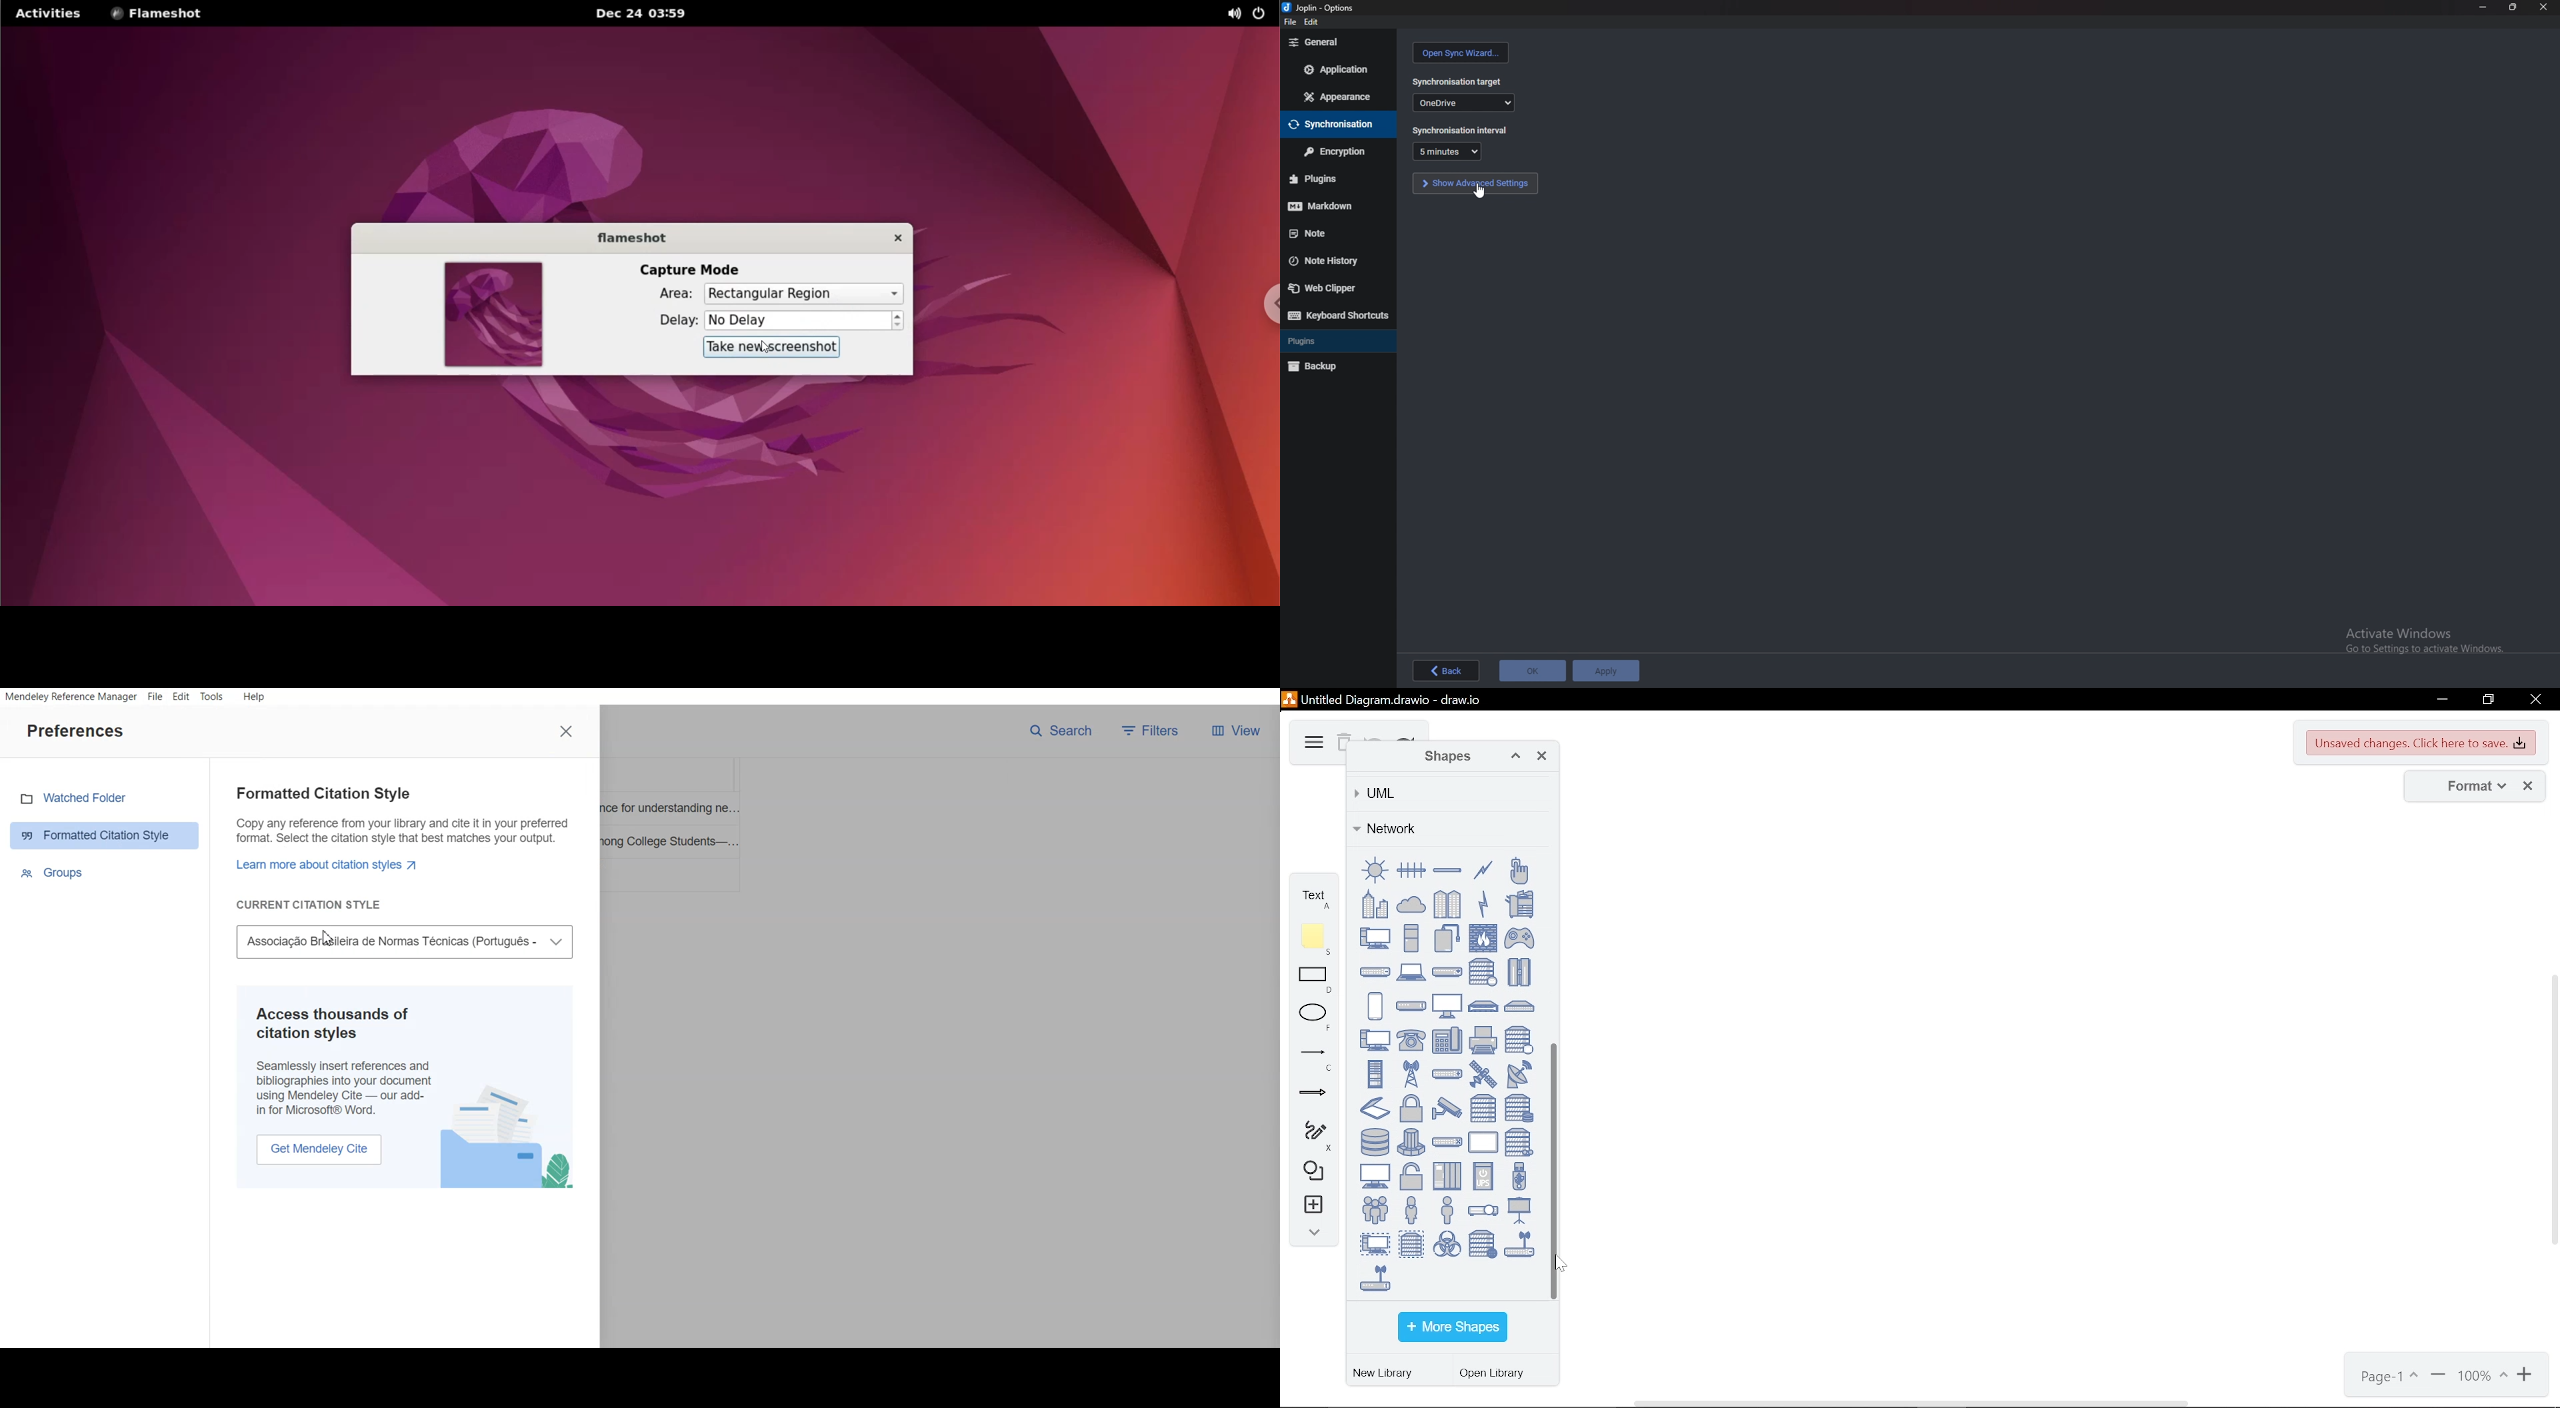  I want to click on user male, so click(1447, 1209).